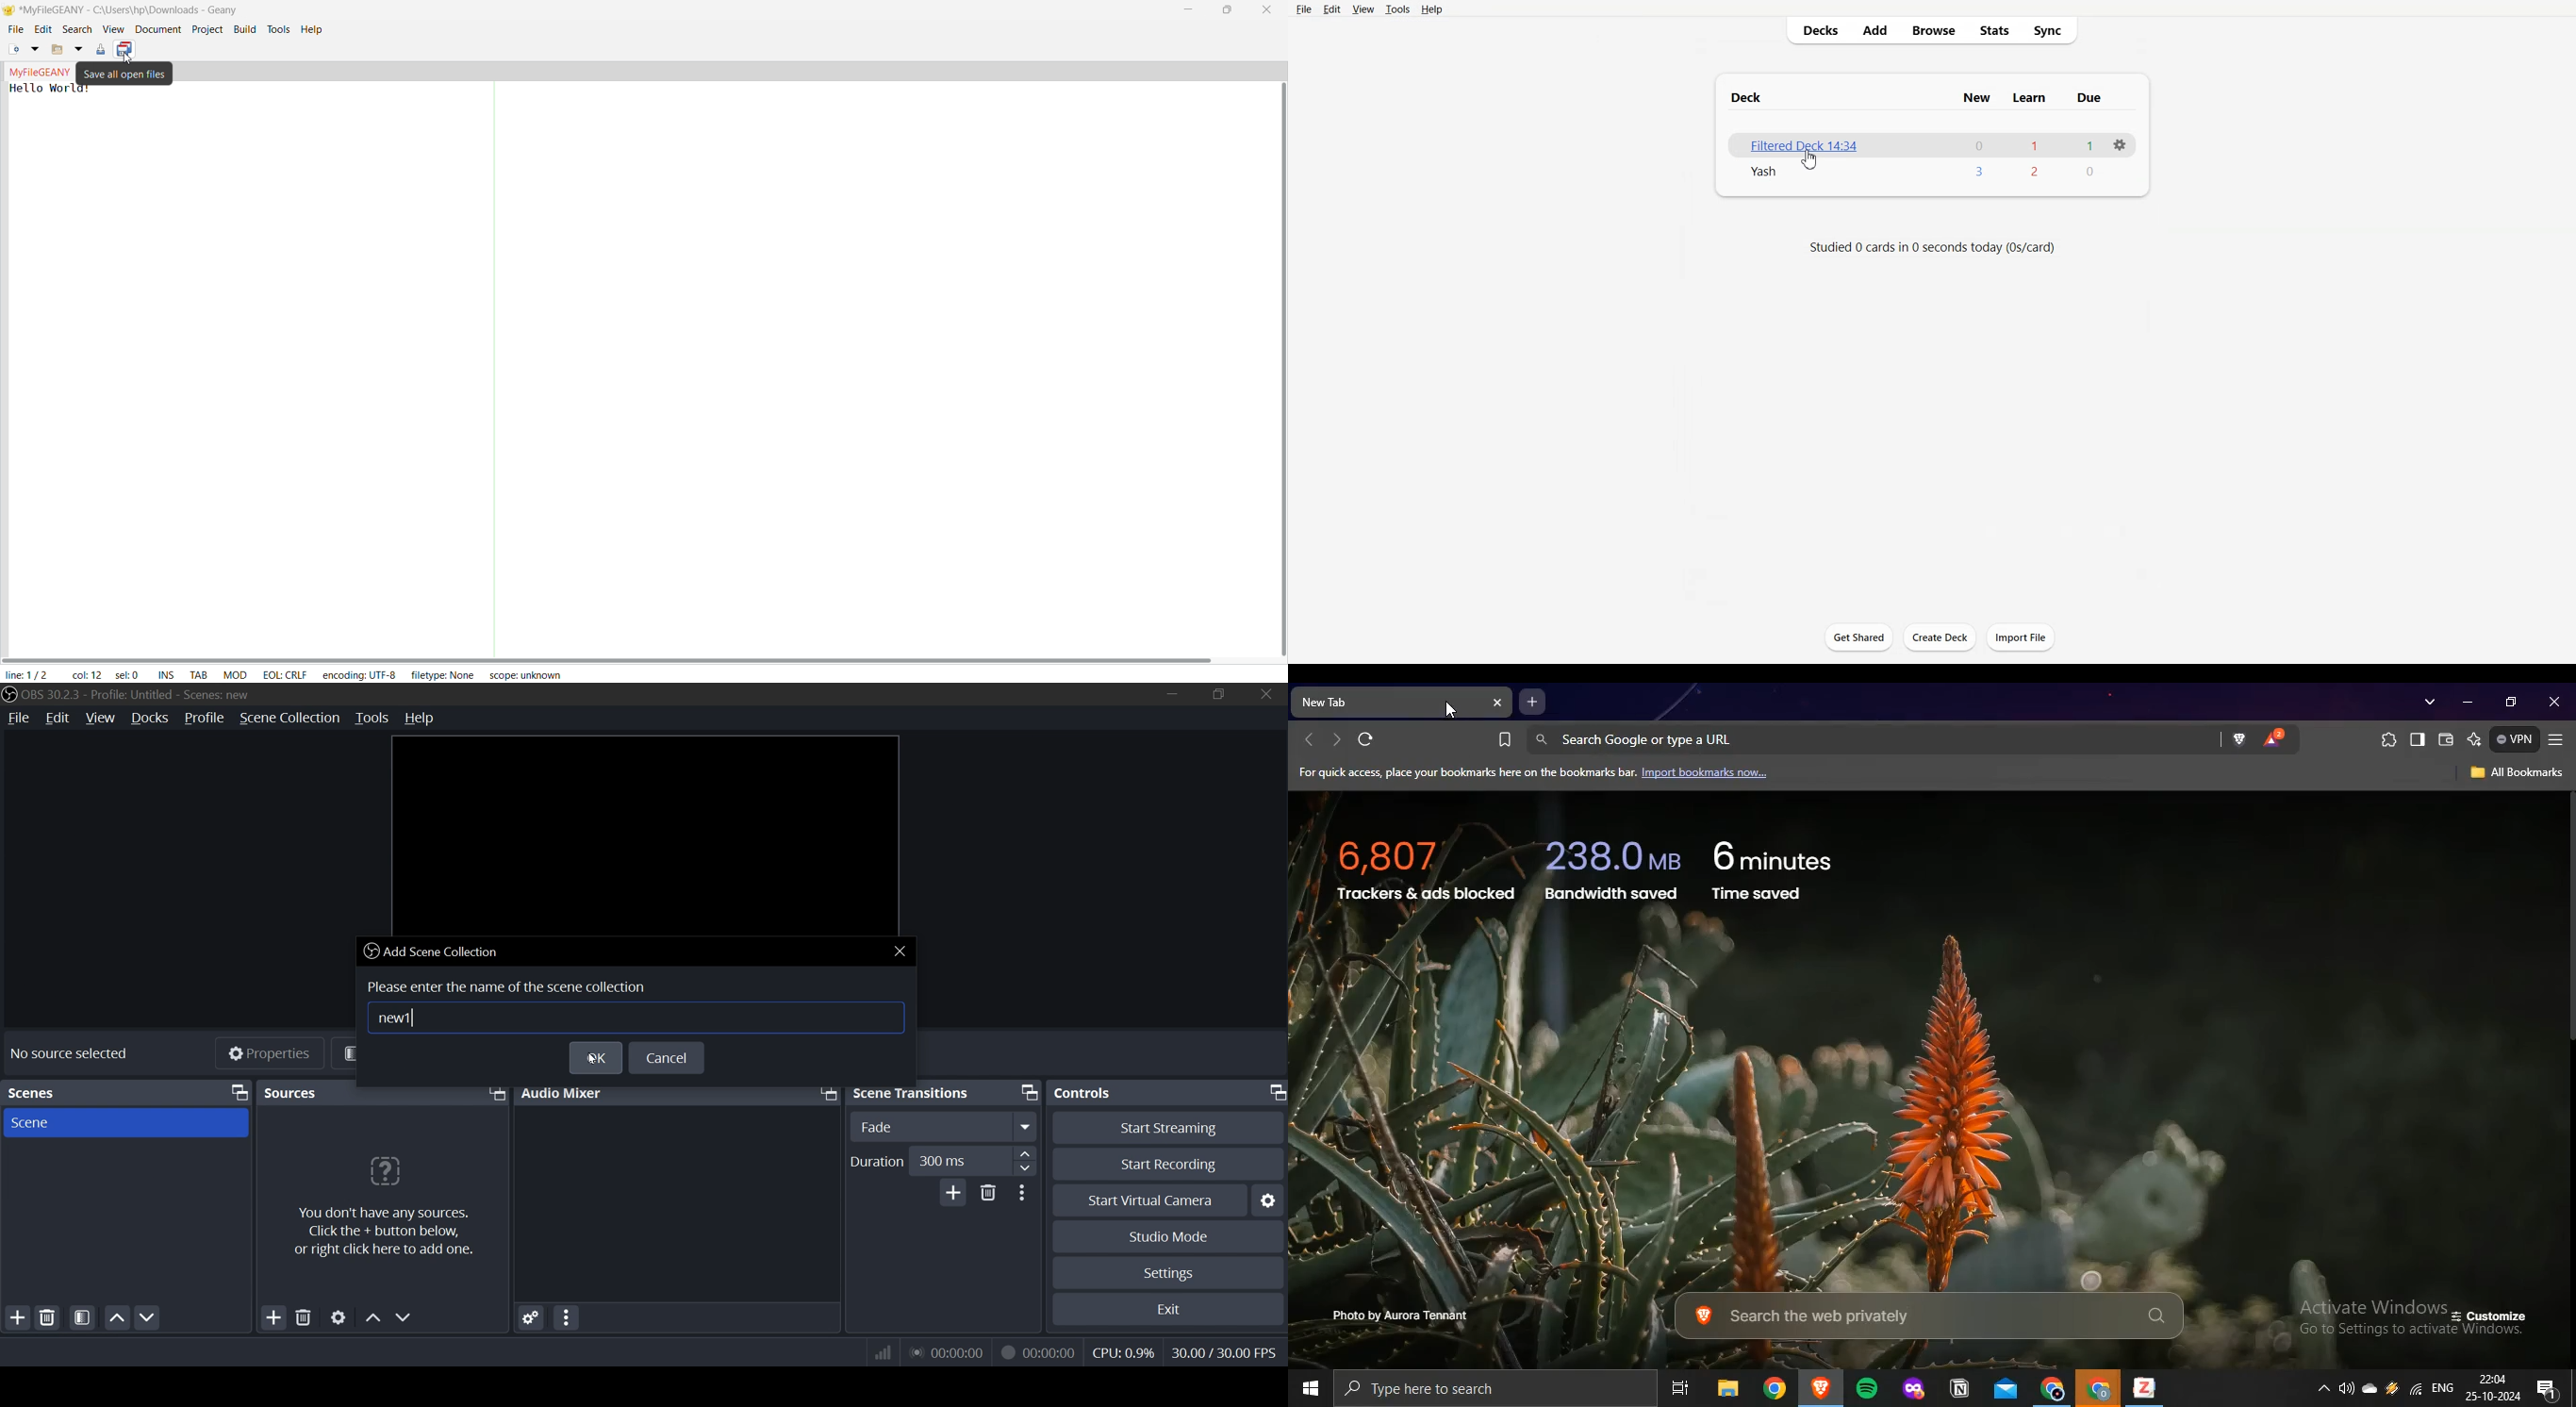 The height and width of the screenshot is (1428, 2576). I want to click on Sources, so click(294, 1093).